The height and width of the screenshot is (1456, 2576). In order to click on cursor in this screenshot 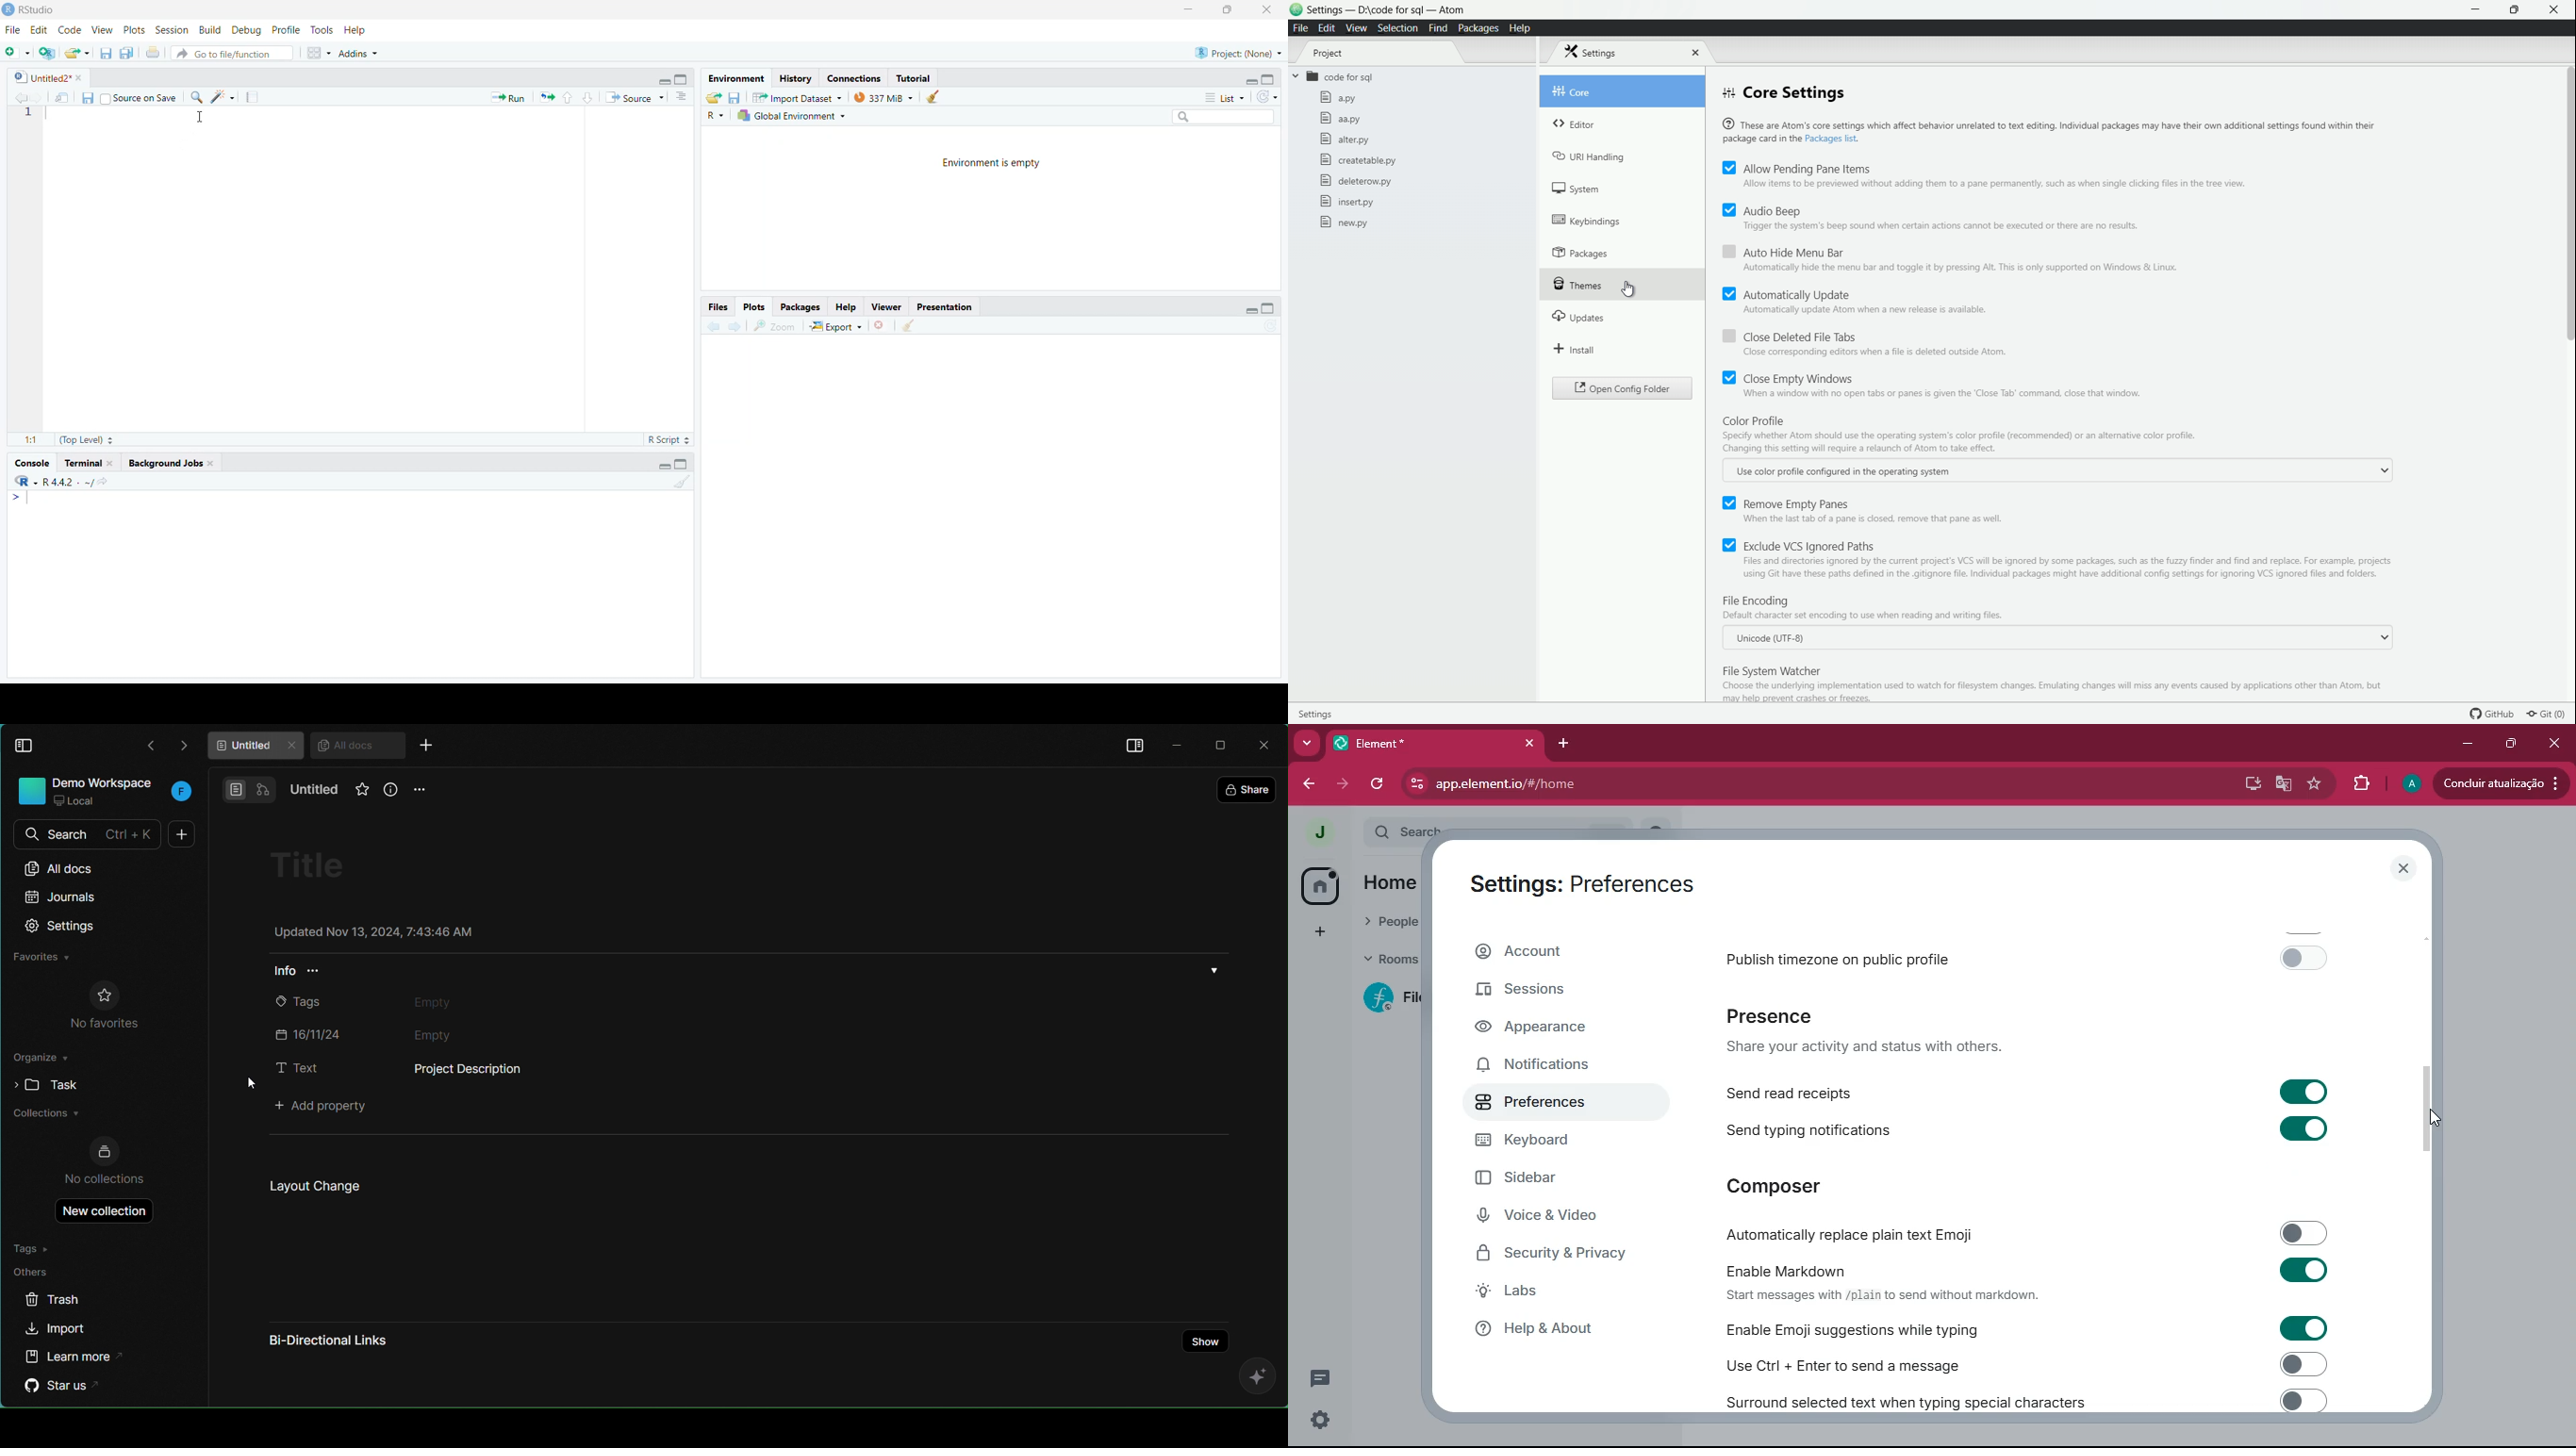, I will do `click(2436, 1118)`.